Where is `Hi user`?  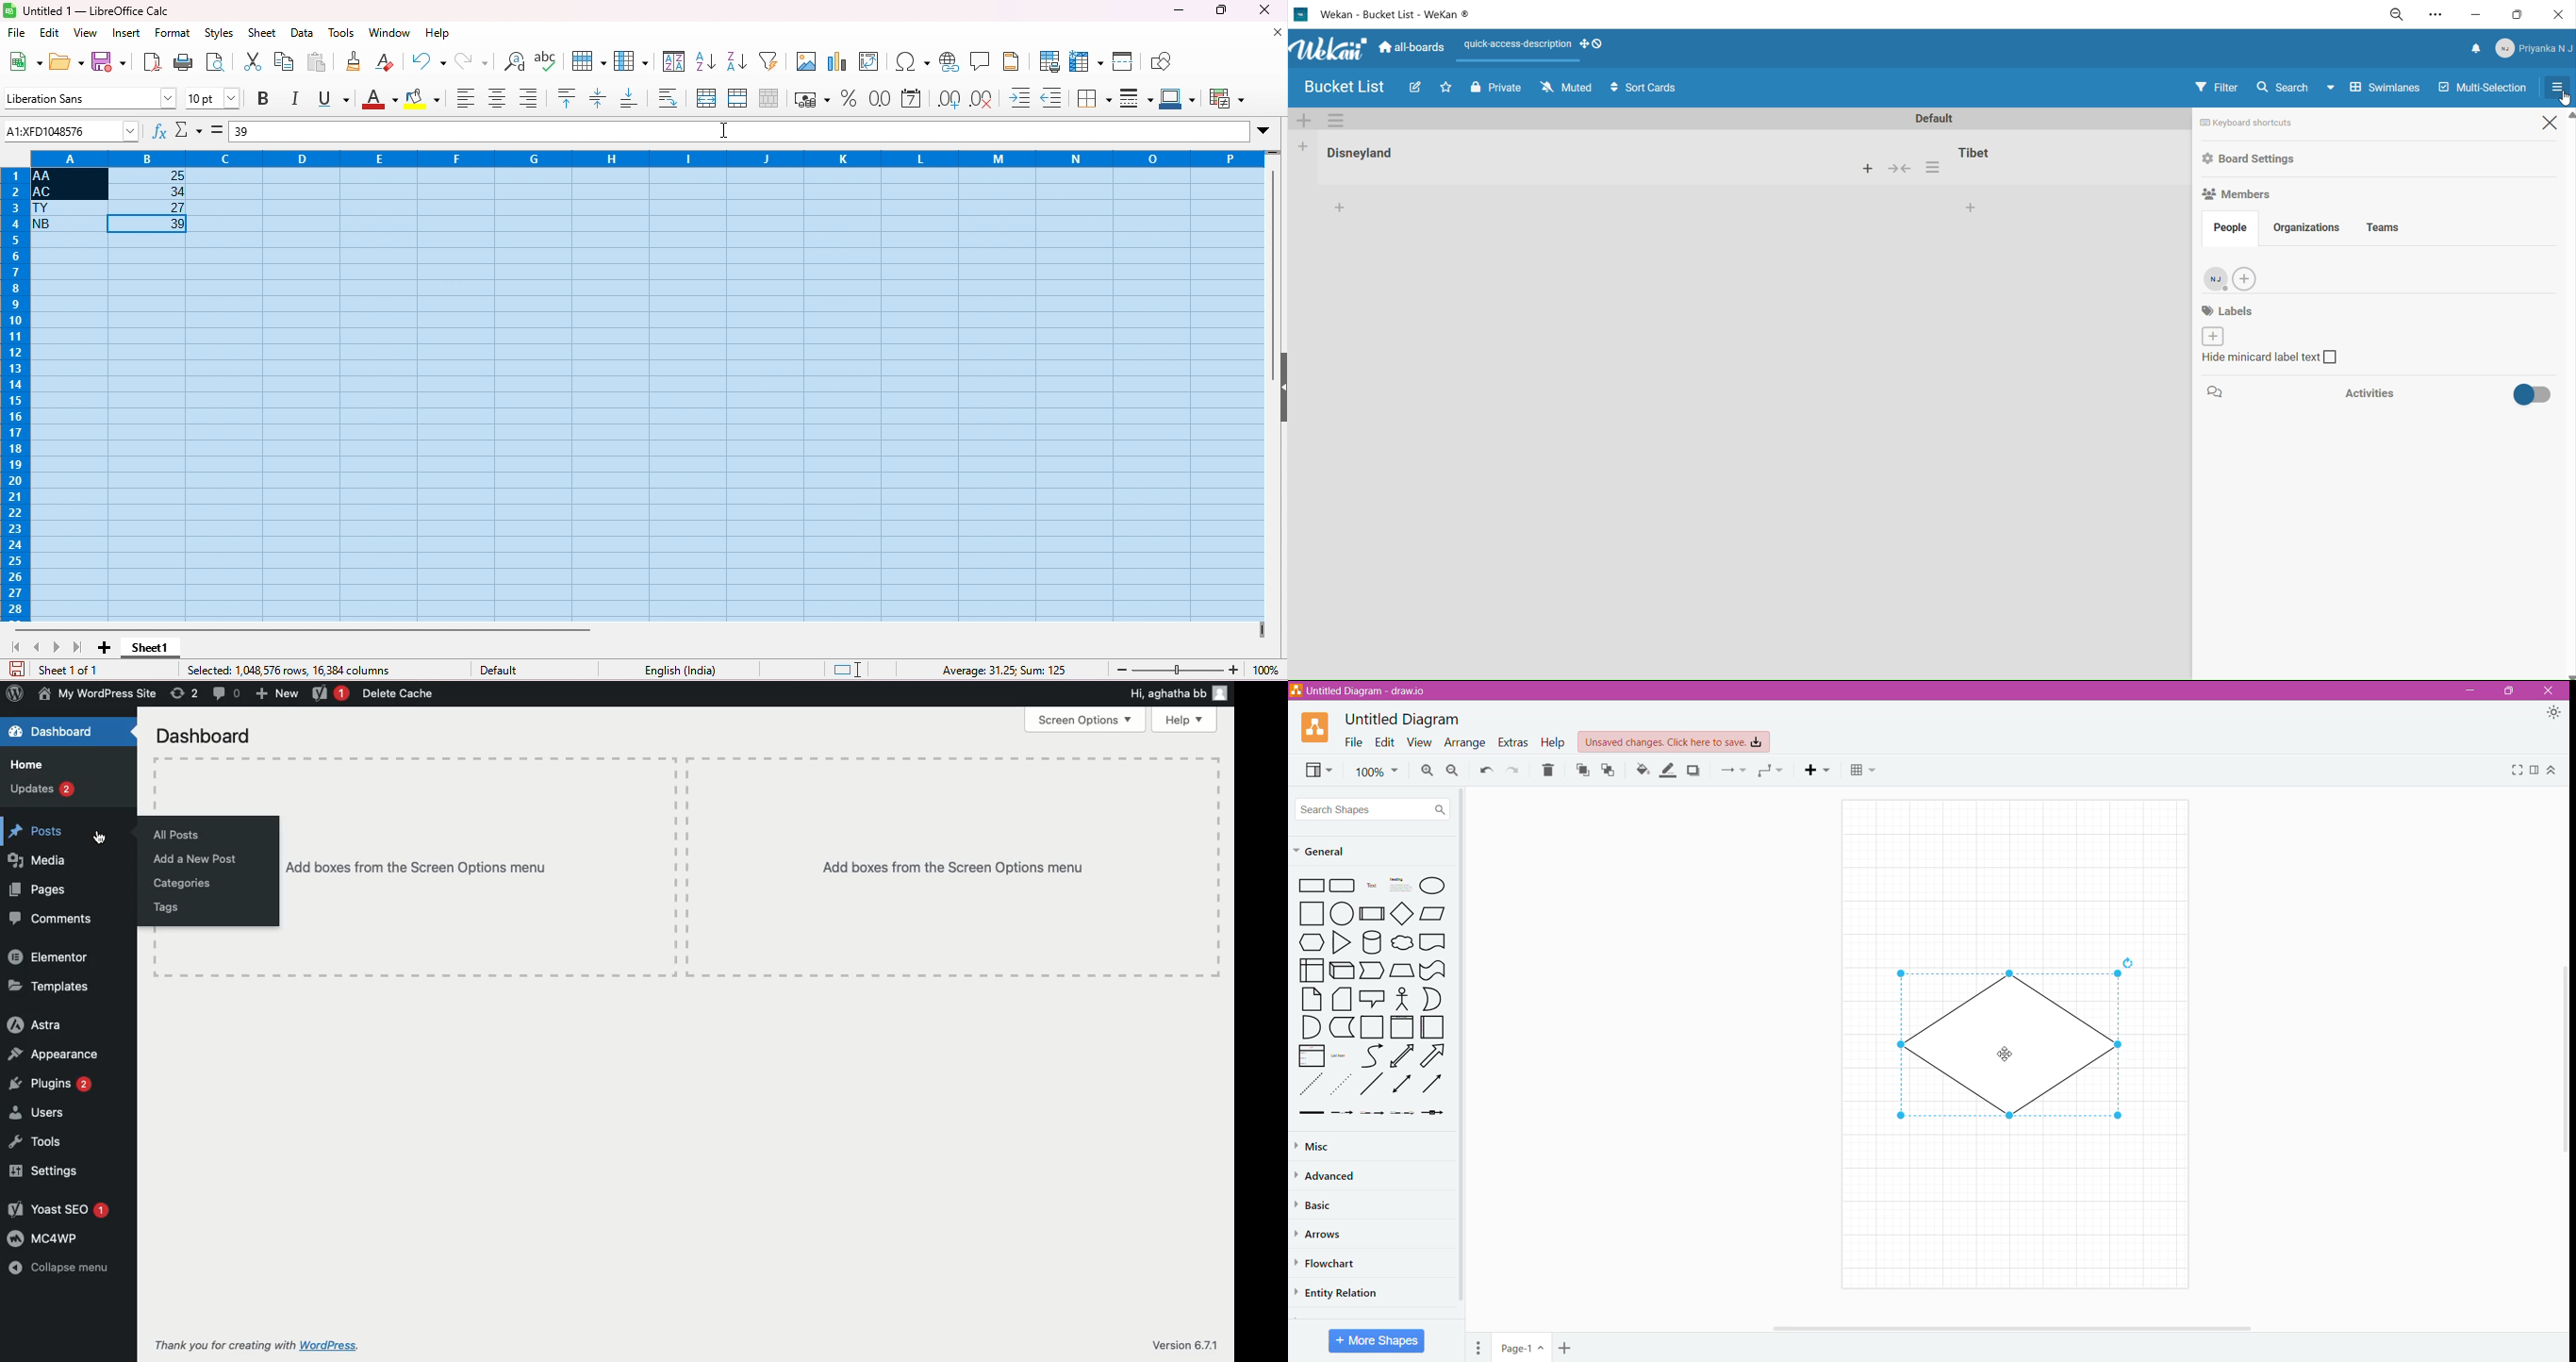
Hi user is located at coordinates (1176, 694).